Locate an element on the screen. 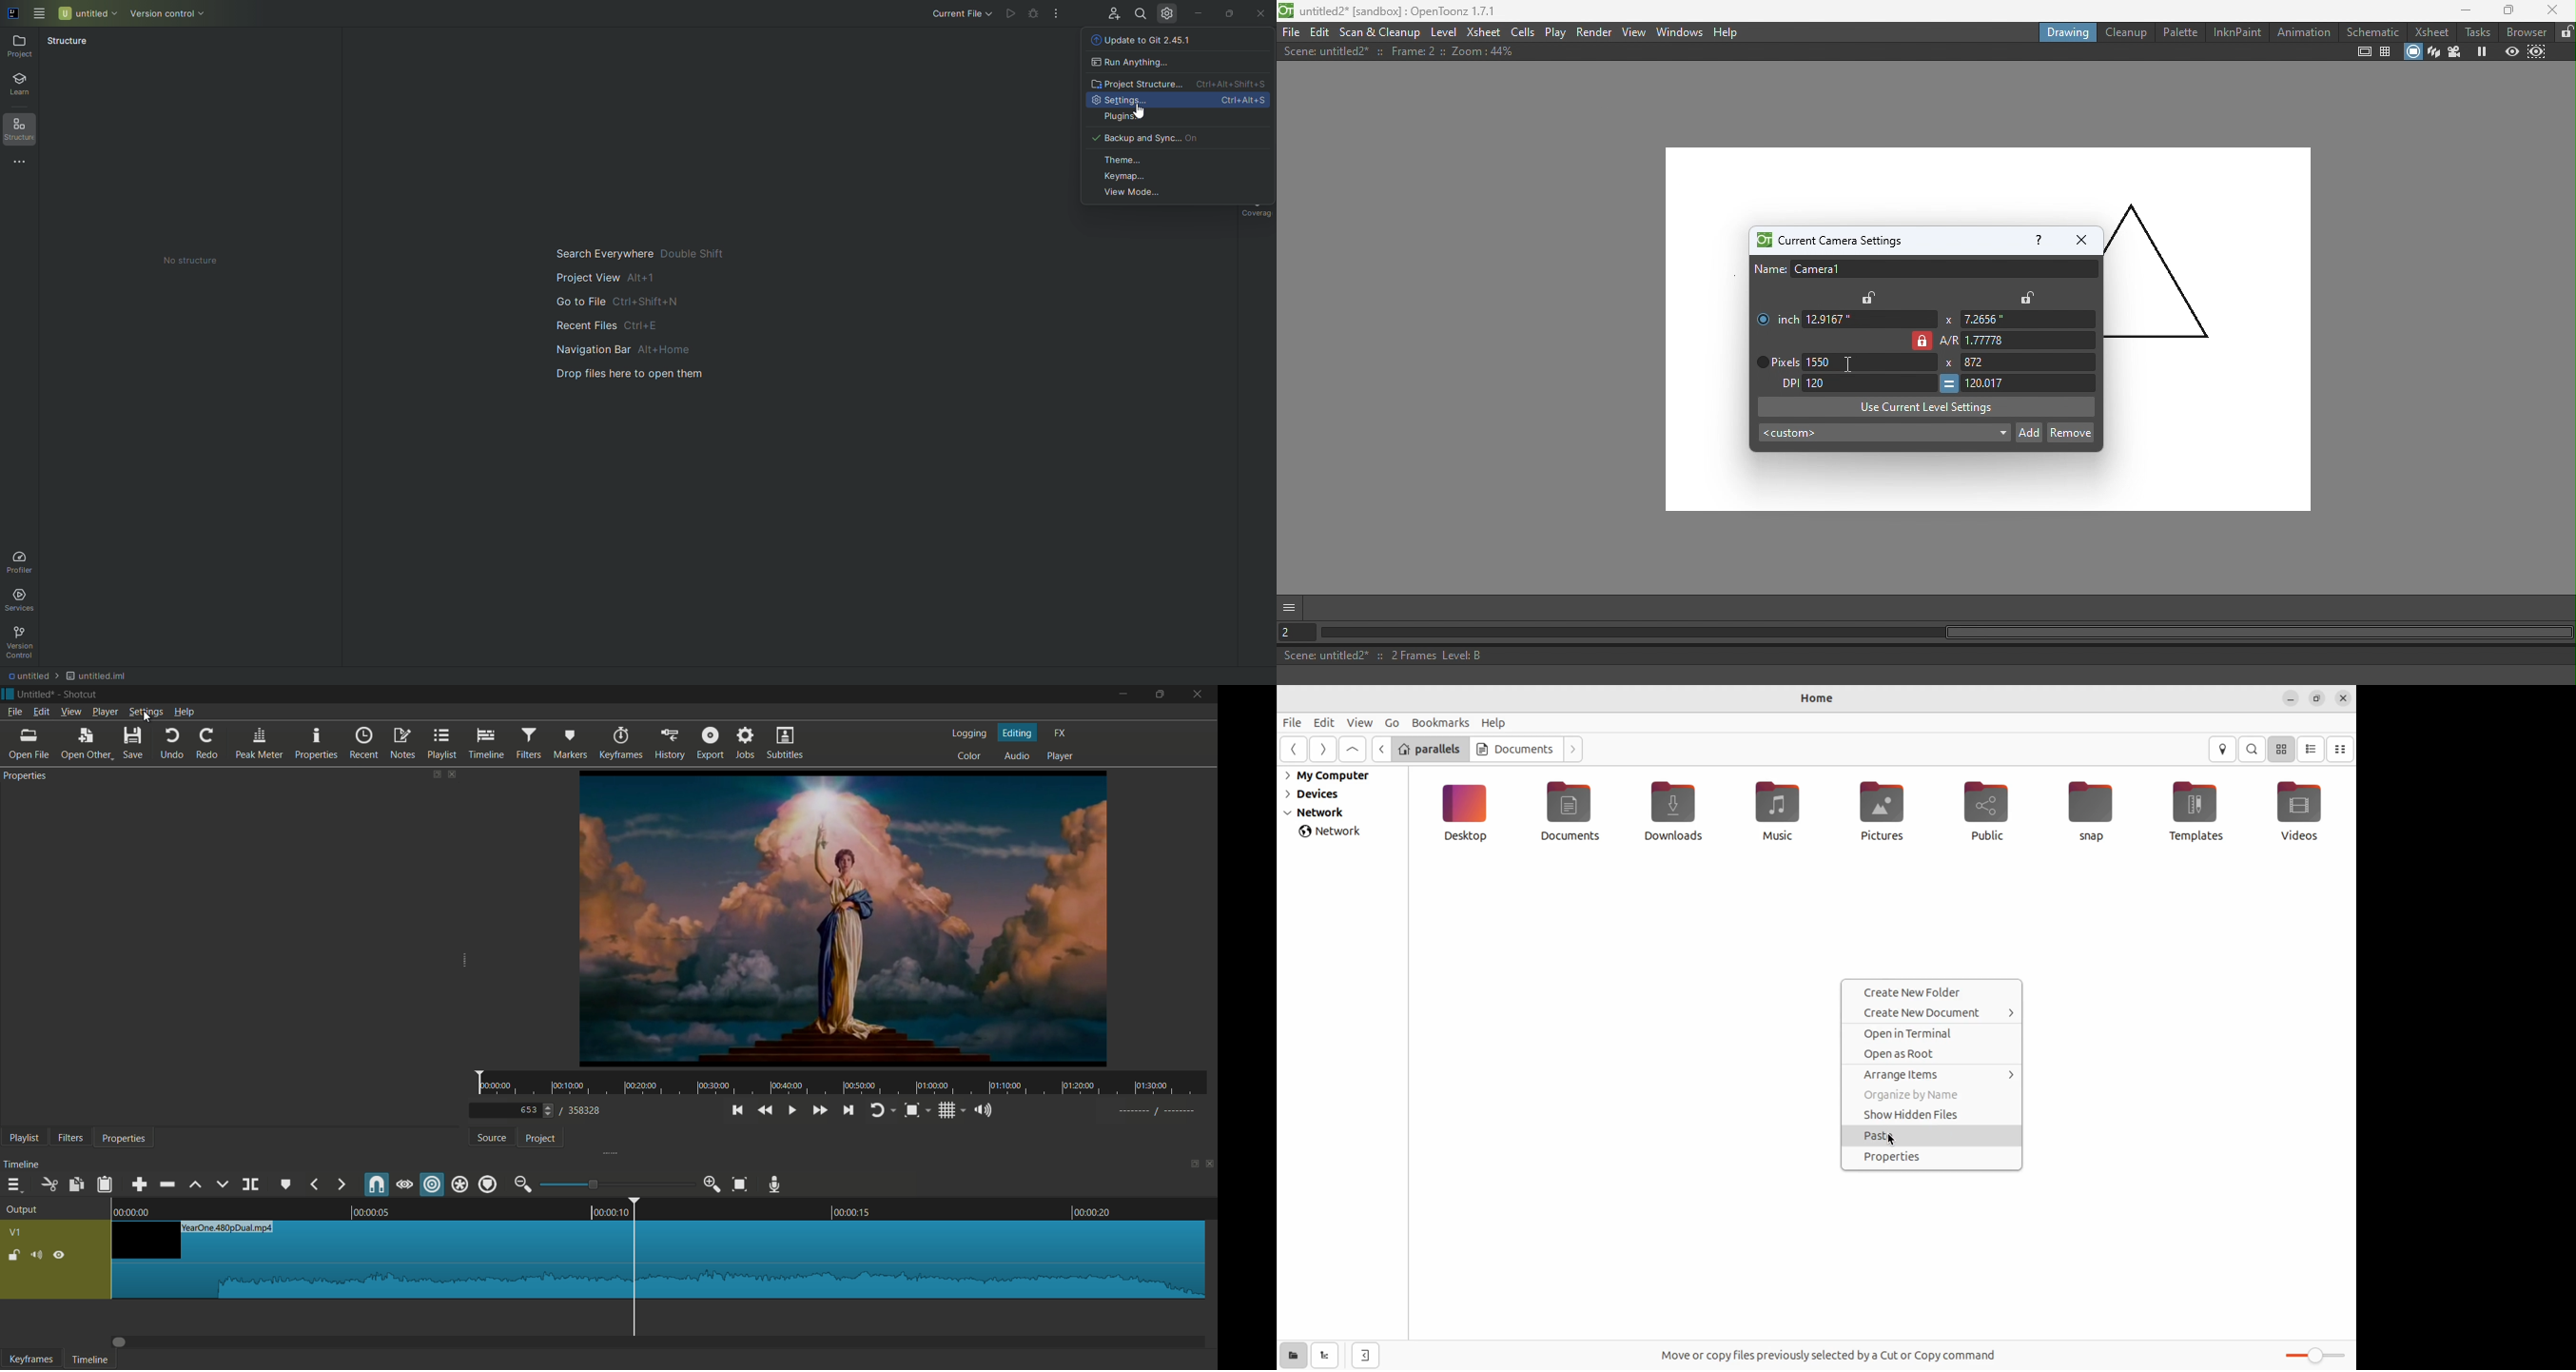 This screenshot has width=2576, height=1372. project name is located at coordinates (36, 695).